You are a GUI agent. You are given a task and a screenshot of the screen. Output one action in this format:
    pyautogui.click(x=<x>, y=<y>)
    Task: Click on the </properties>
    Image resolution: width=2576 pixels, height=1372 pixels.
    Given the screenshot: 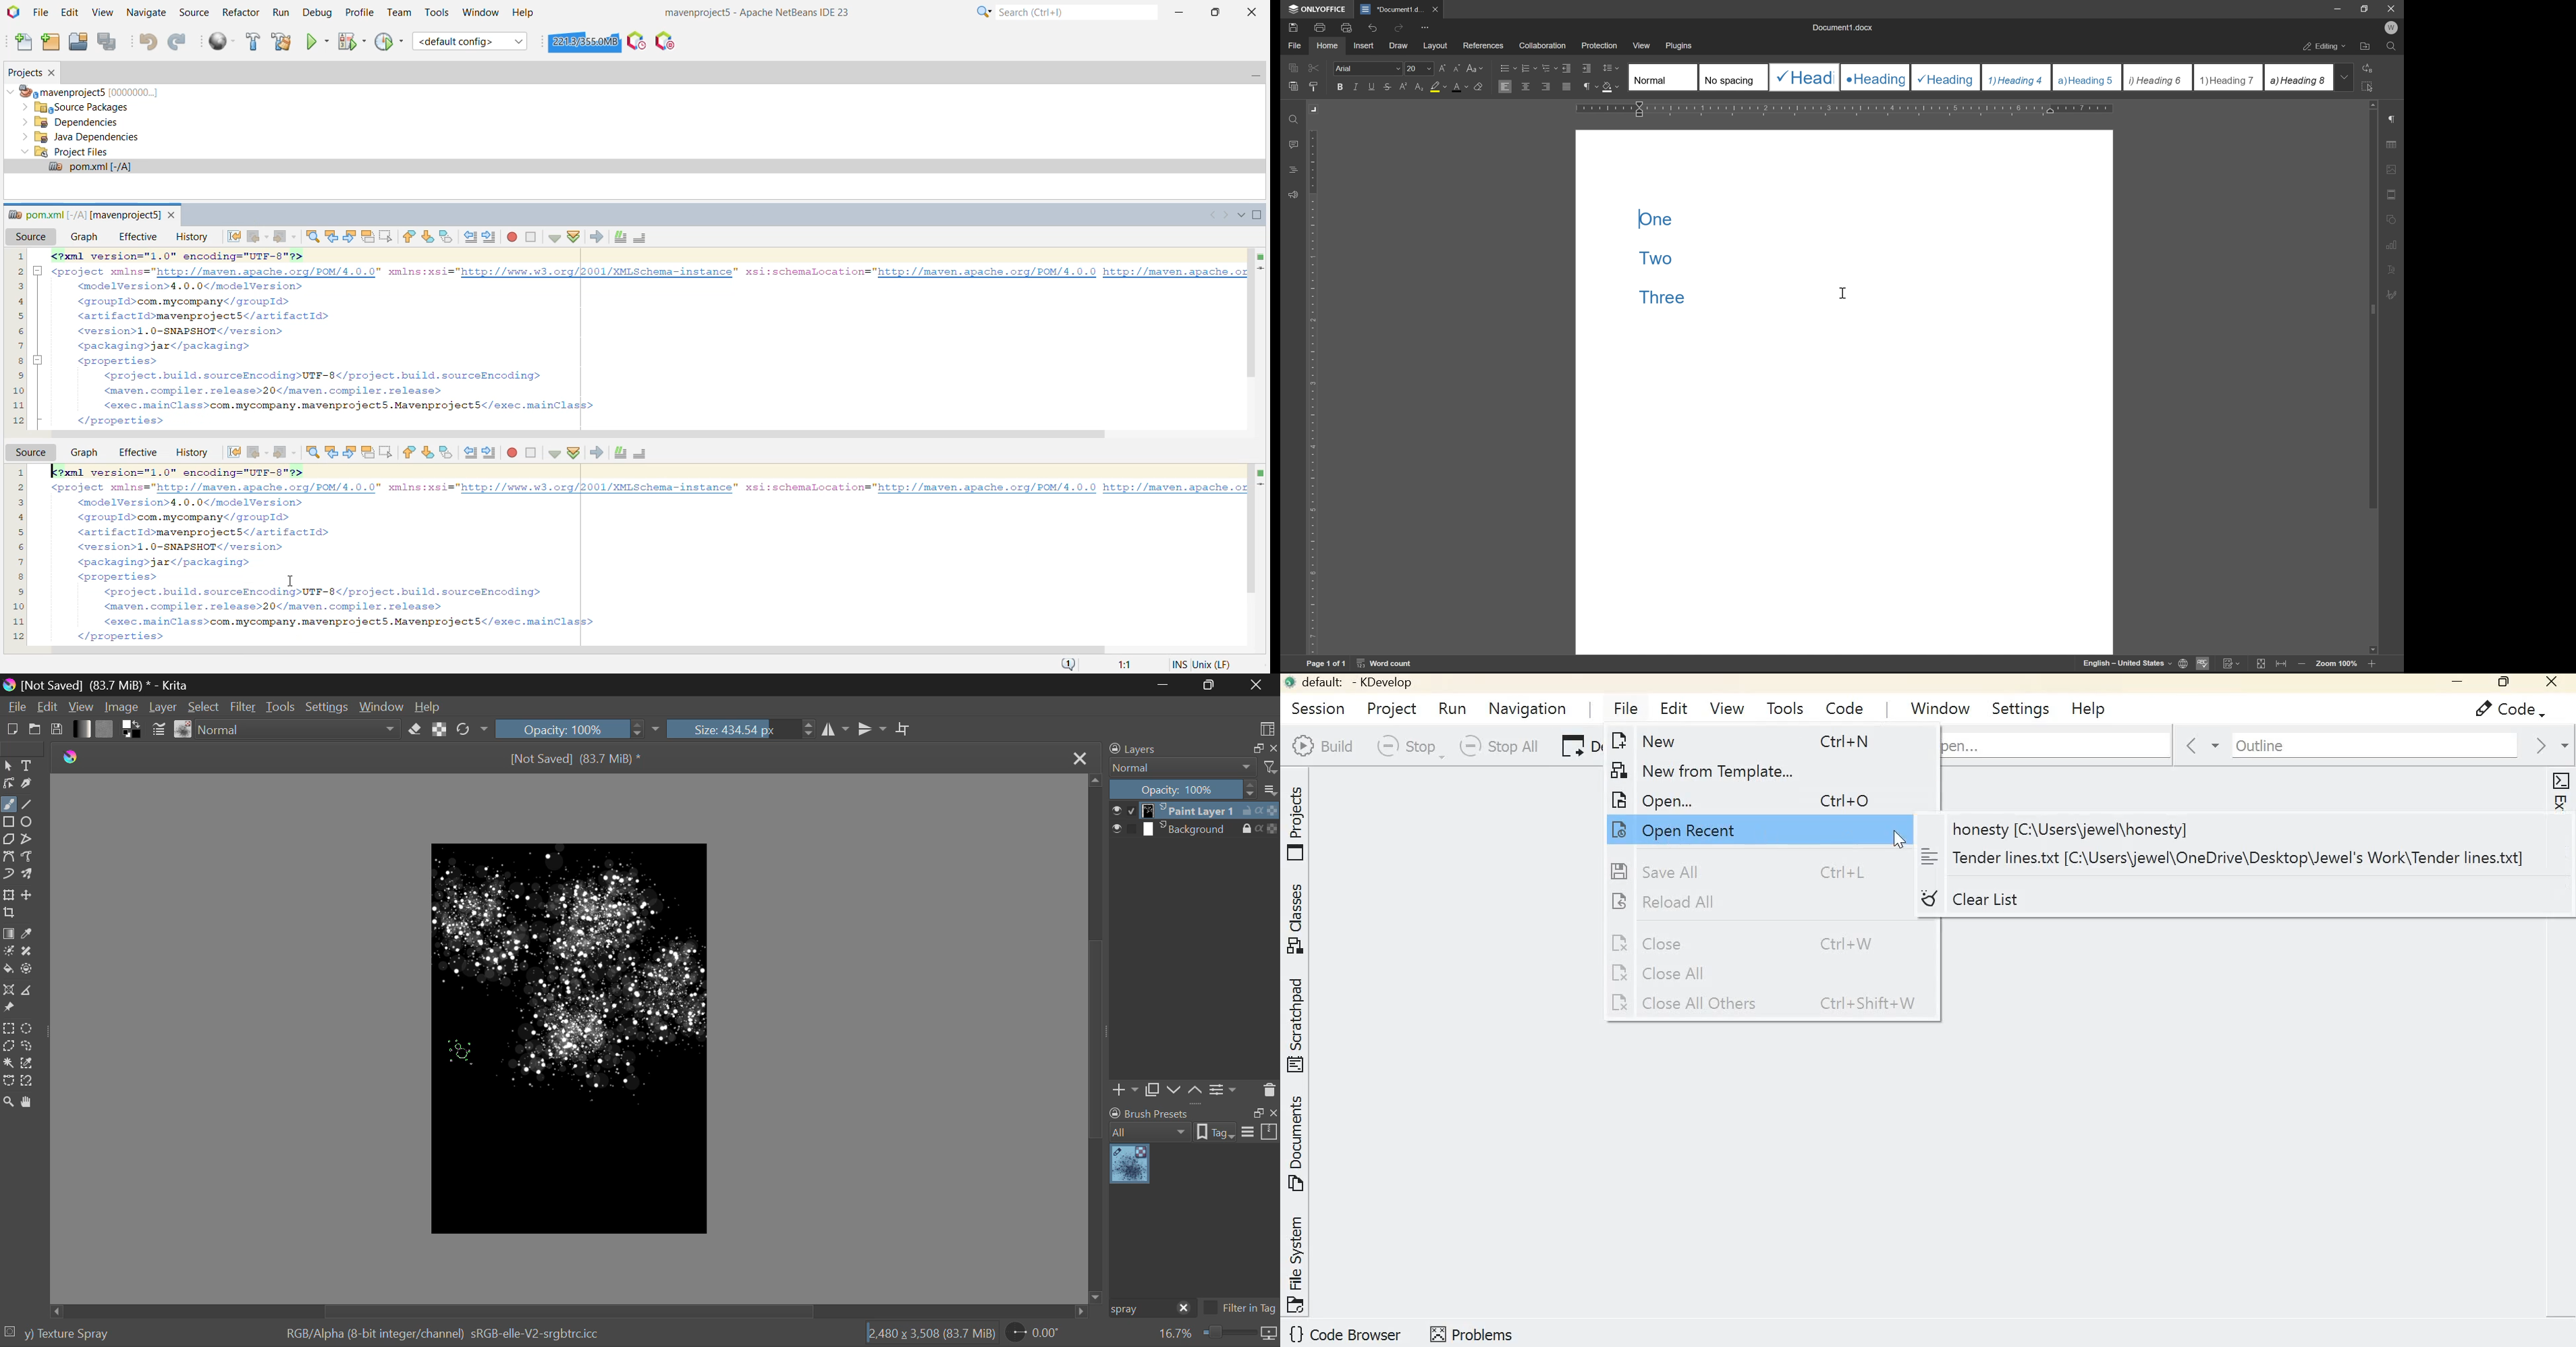 What is the action you would take?
    pyautogui.click(x=122, y=638)
    